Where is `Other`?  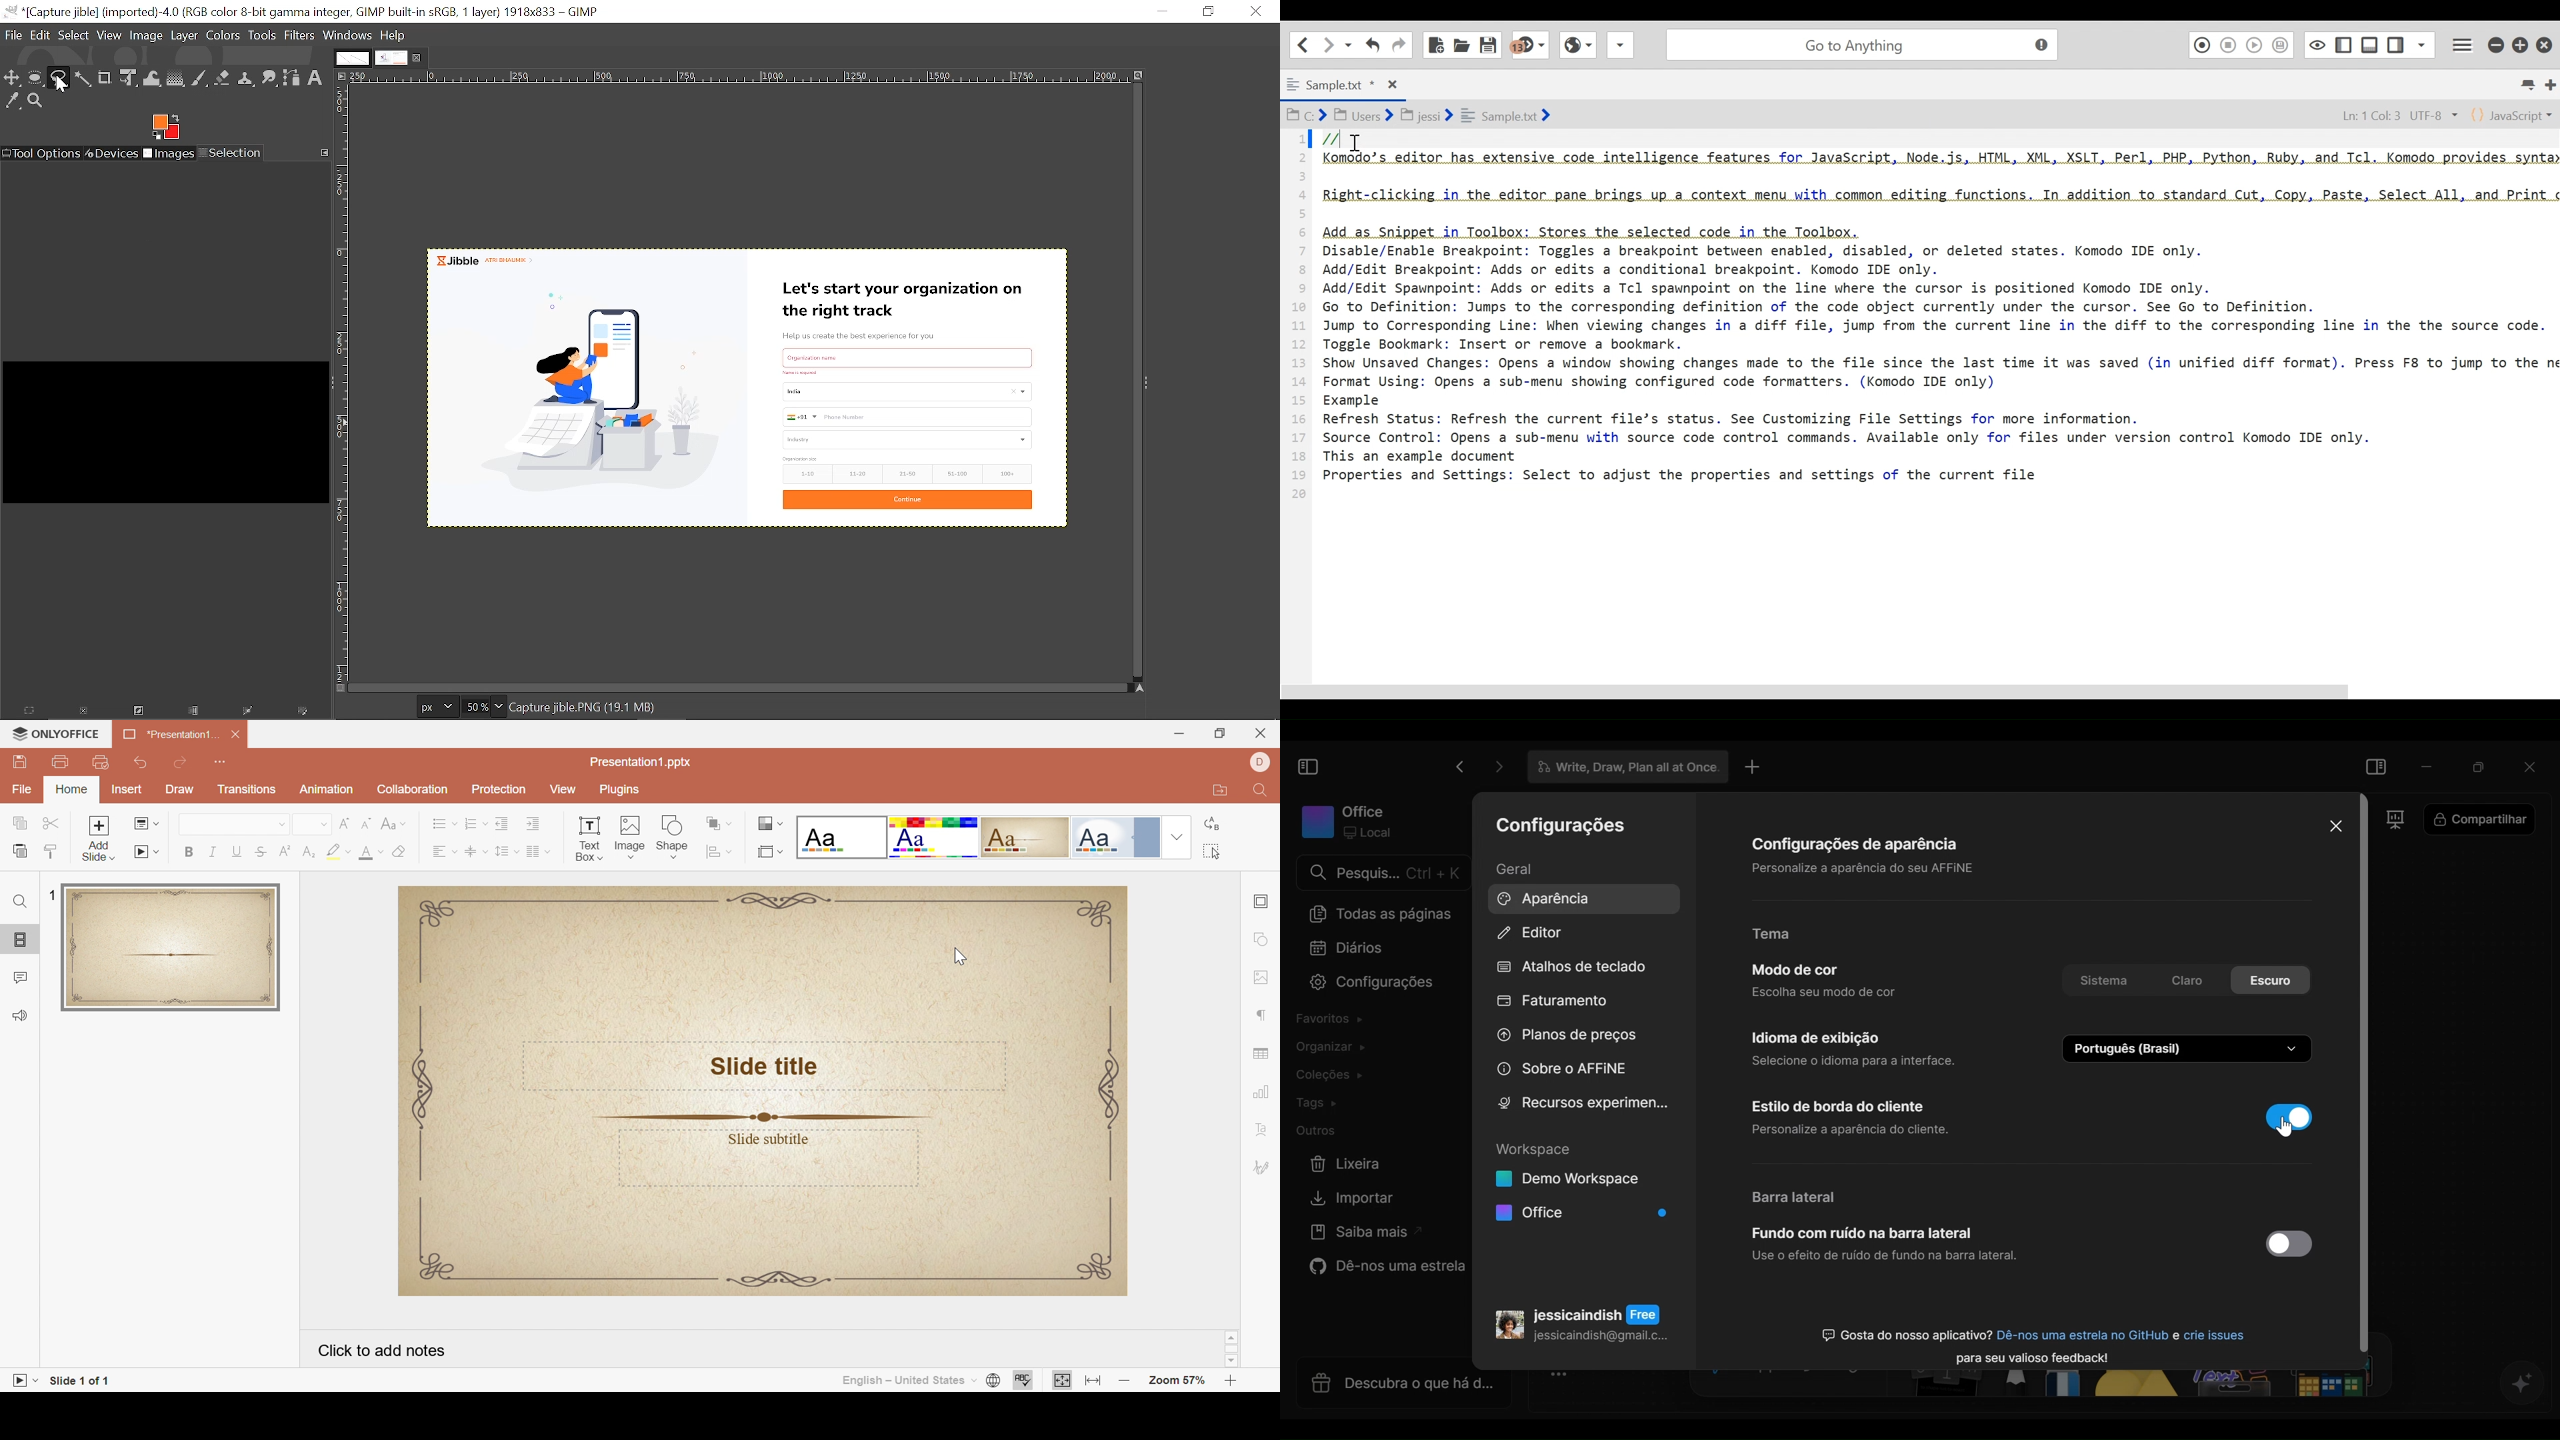 Other is located at coordinates (1318, 1131).